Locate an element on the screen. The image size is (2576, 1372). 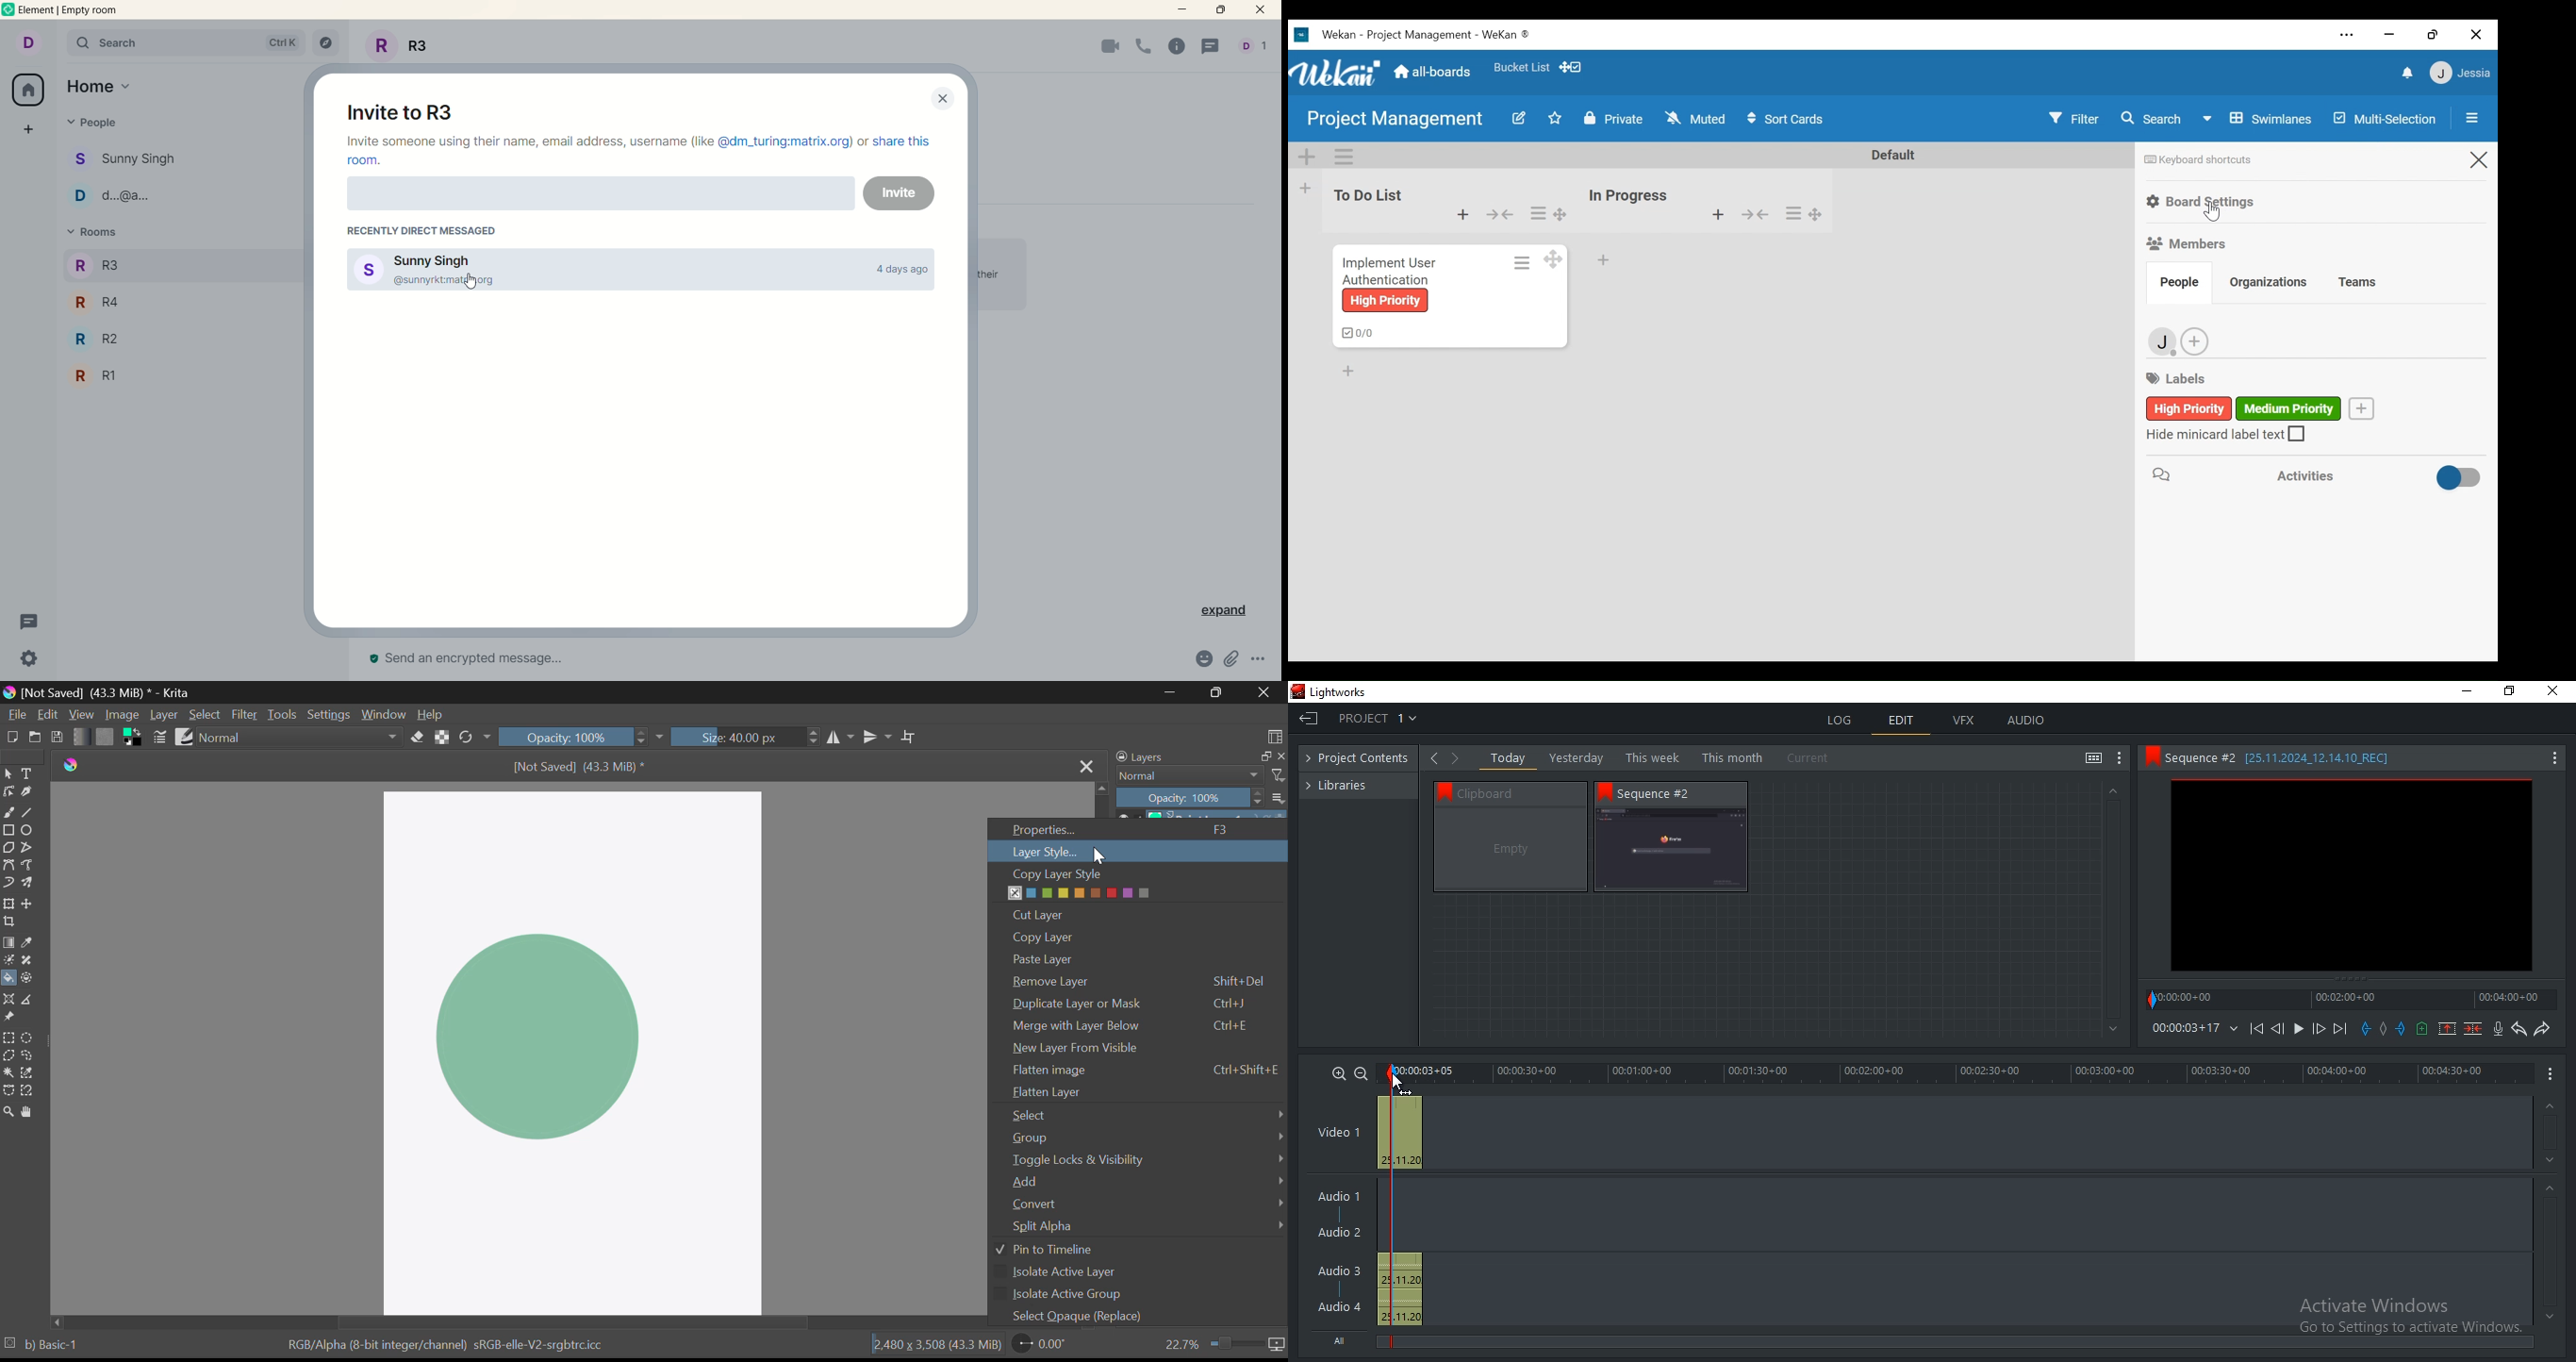
explore rooms is located at coordinates (328, 44).